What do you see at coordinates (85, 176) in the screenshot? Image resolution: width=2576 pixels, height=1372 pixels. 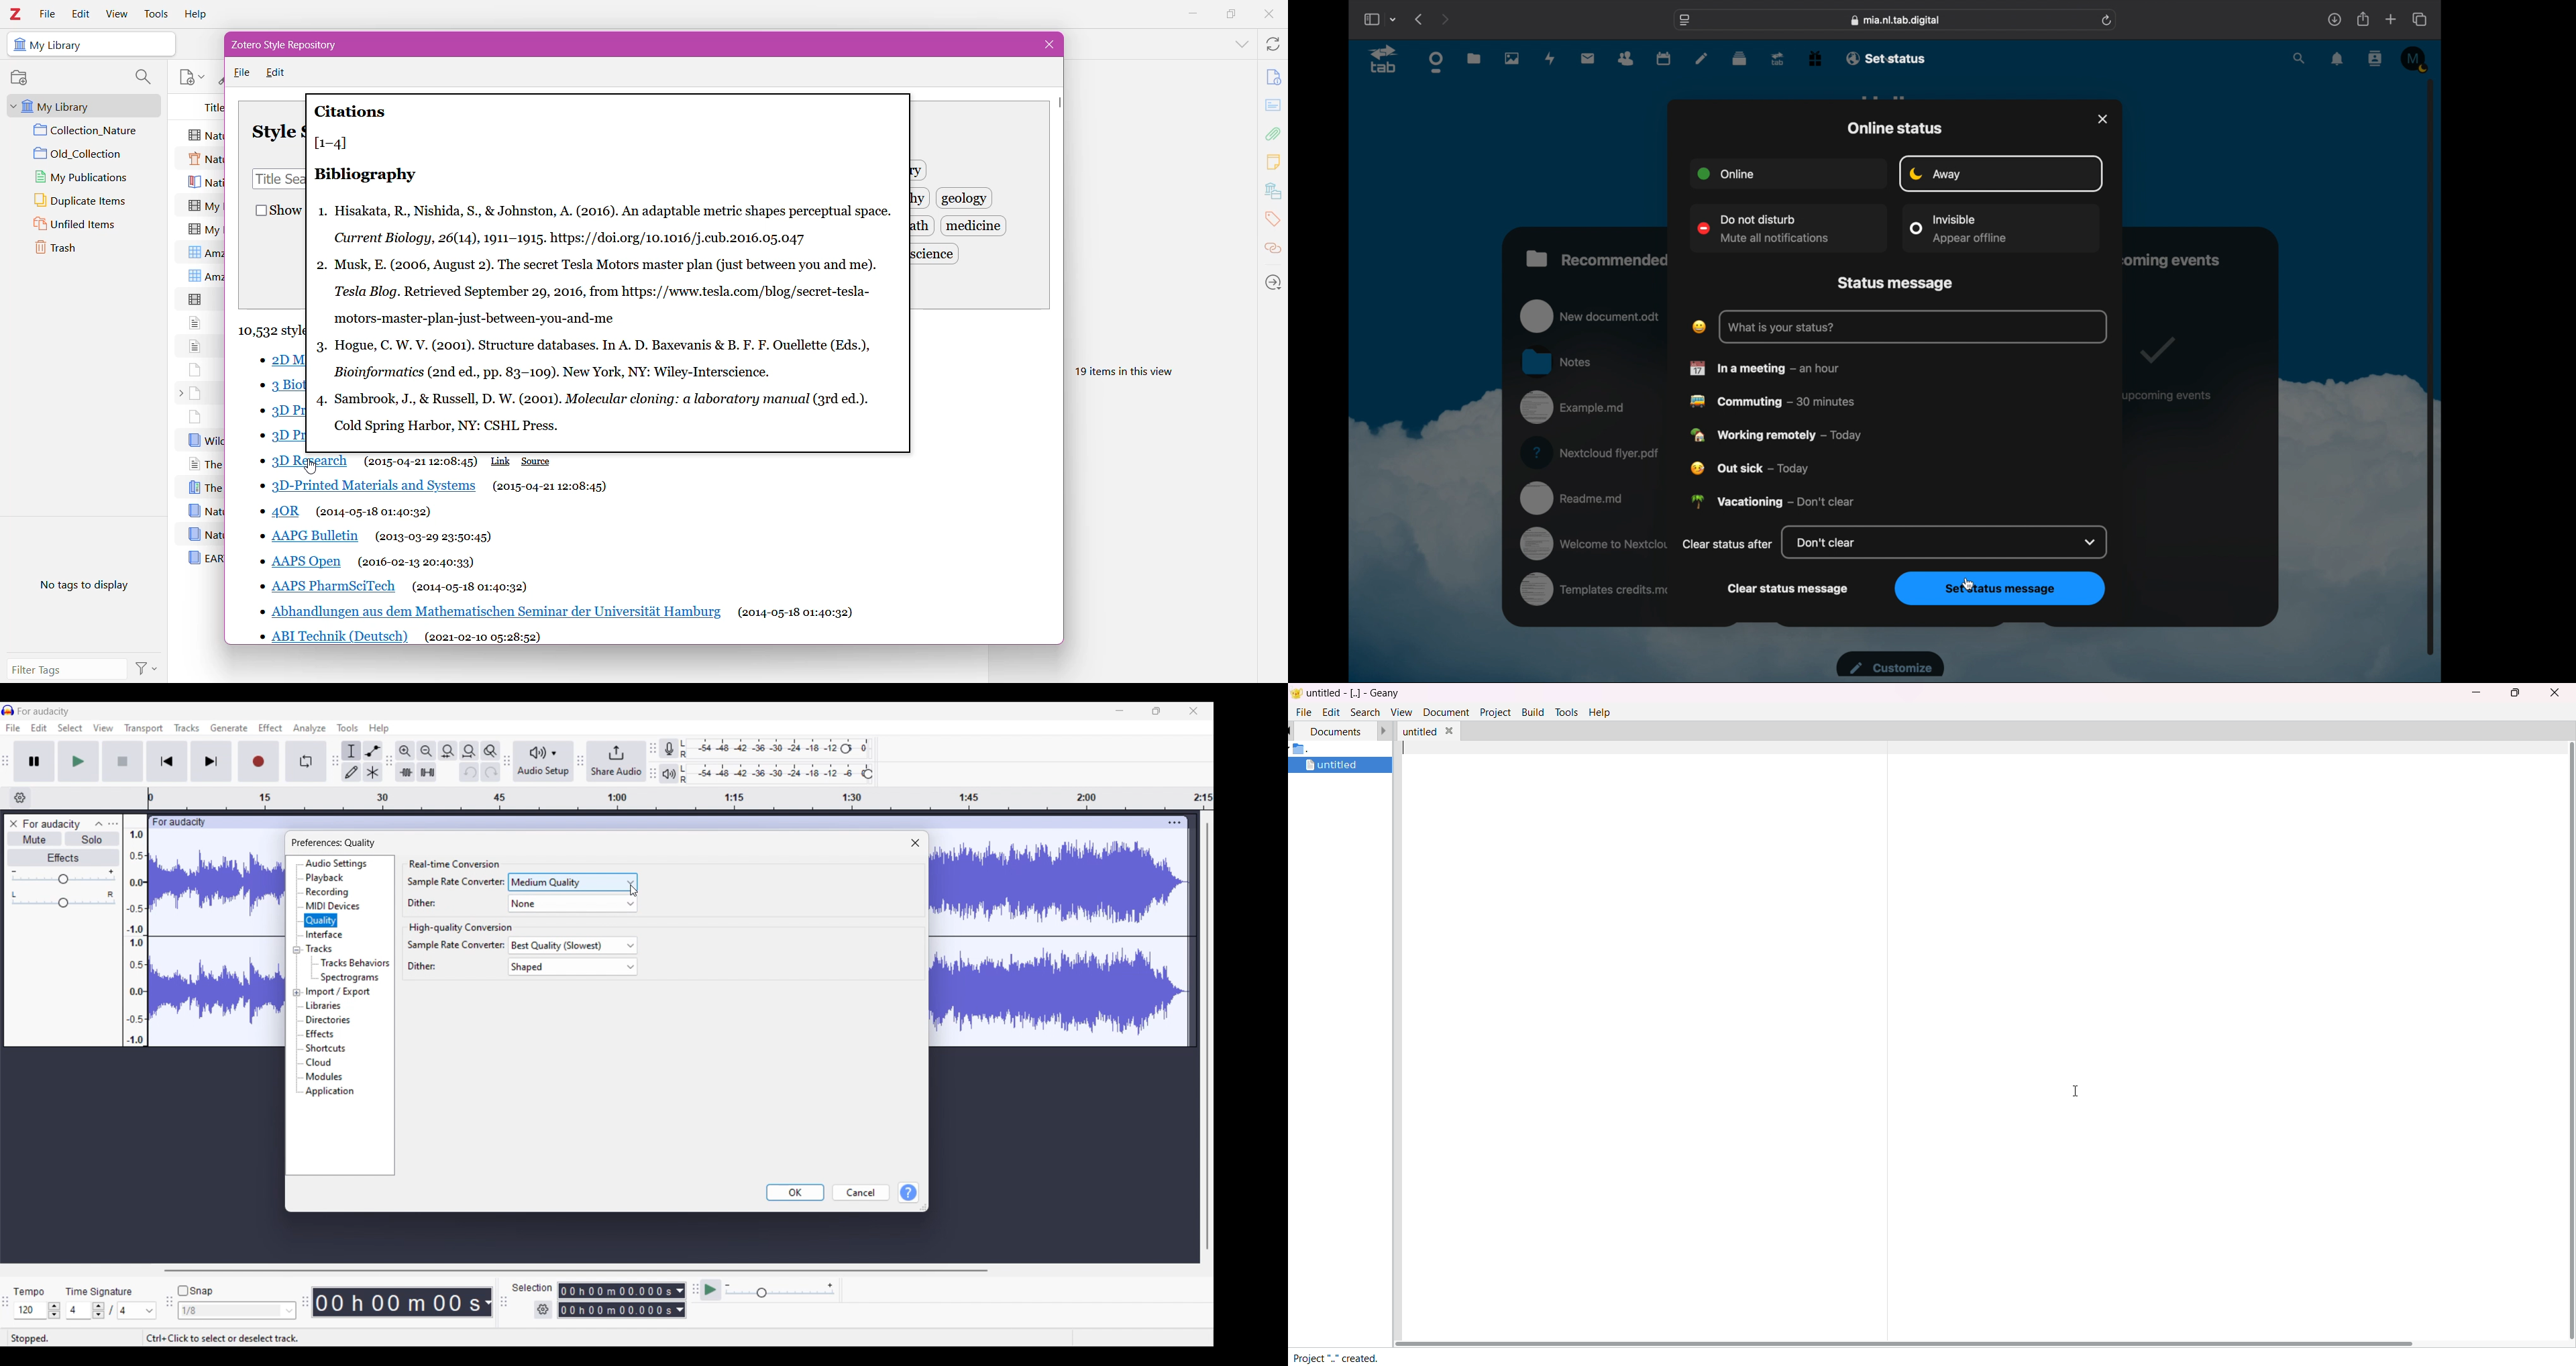 I see `My Publications` at bounding box center [85, 176].